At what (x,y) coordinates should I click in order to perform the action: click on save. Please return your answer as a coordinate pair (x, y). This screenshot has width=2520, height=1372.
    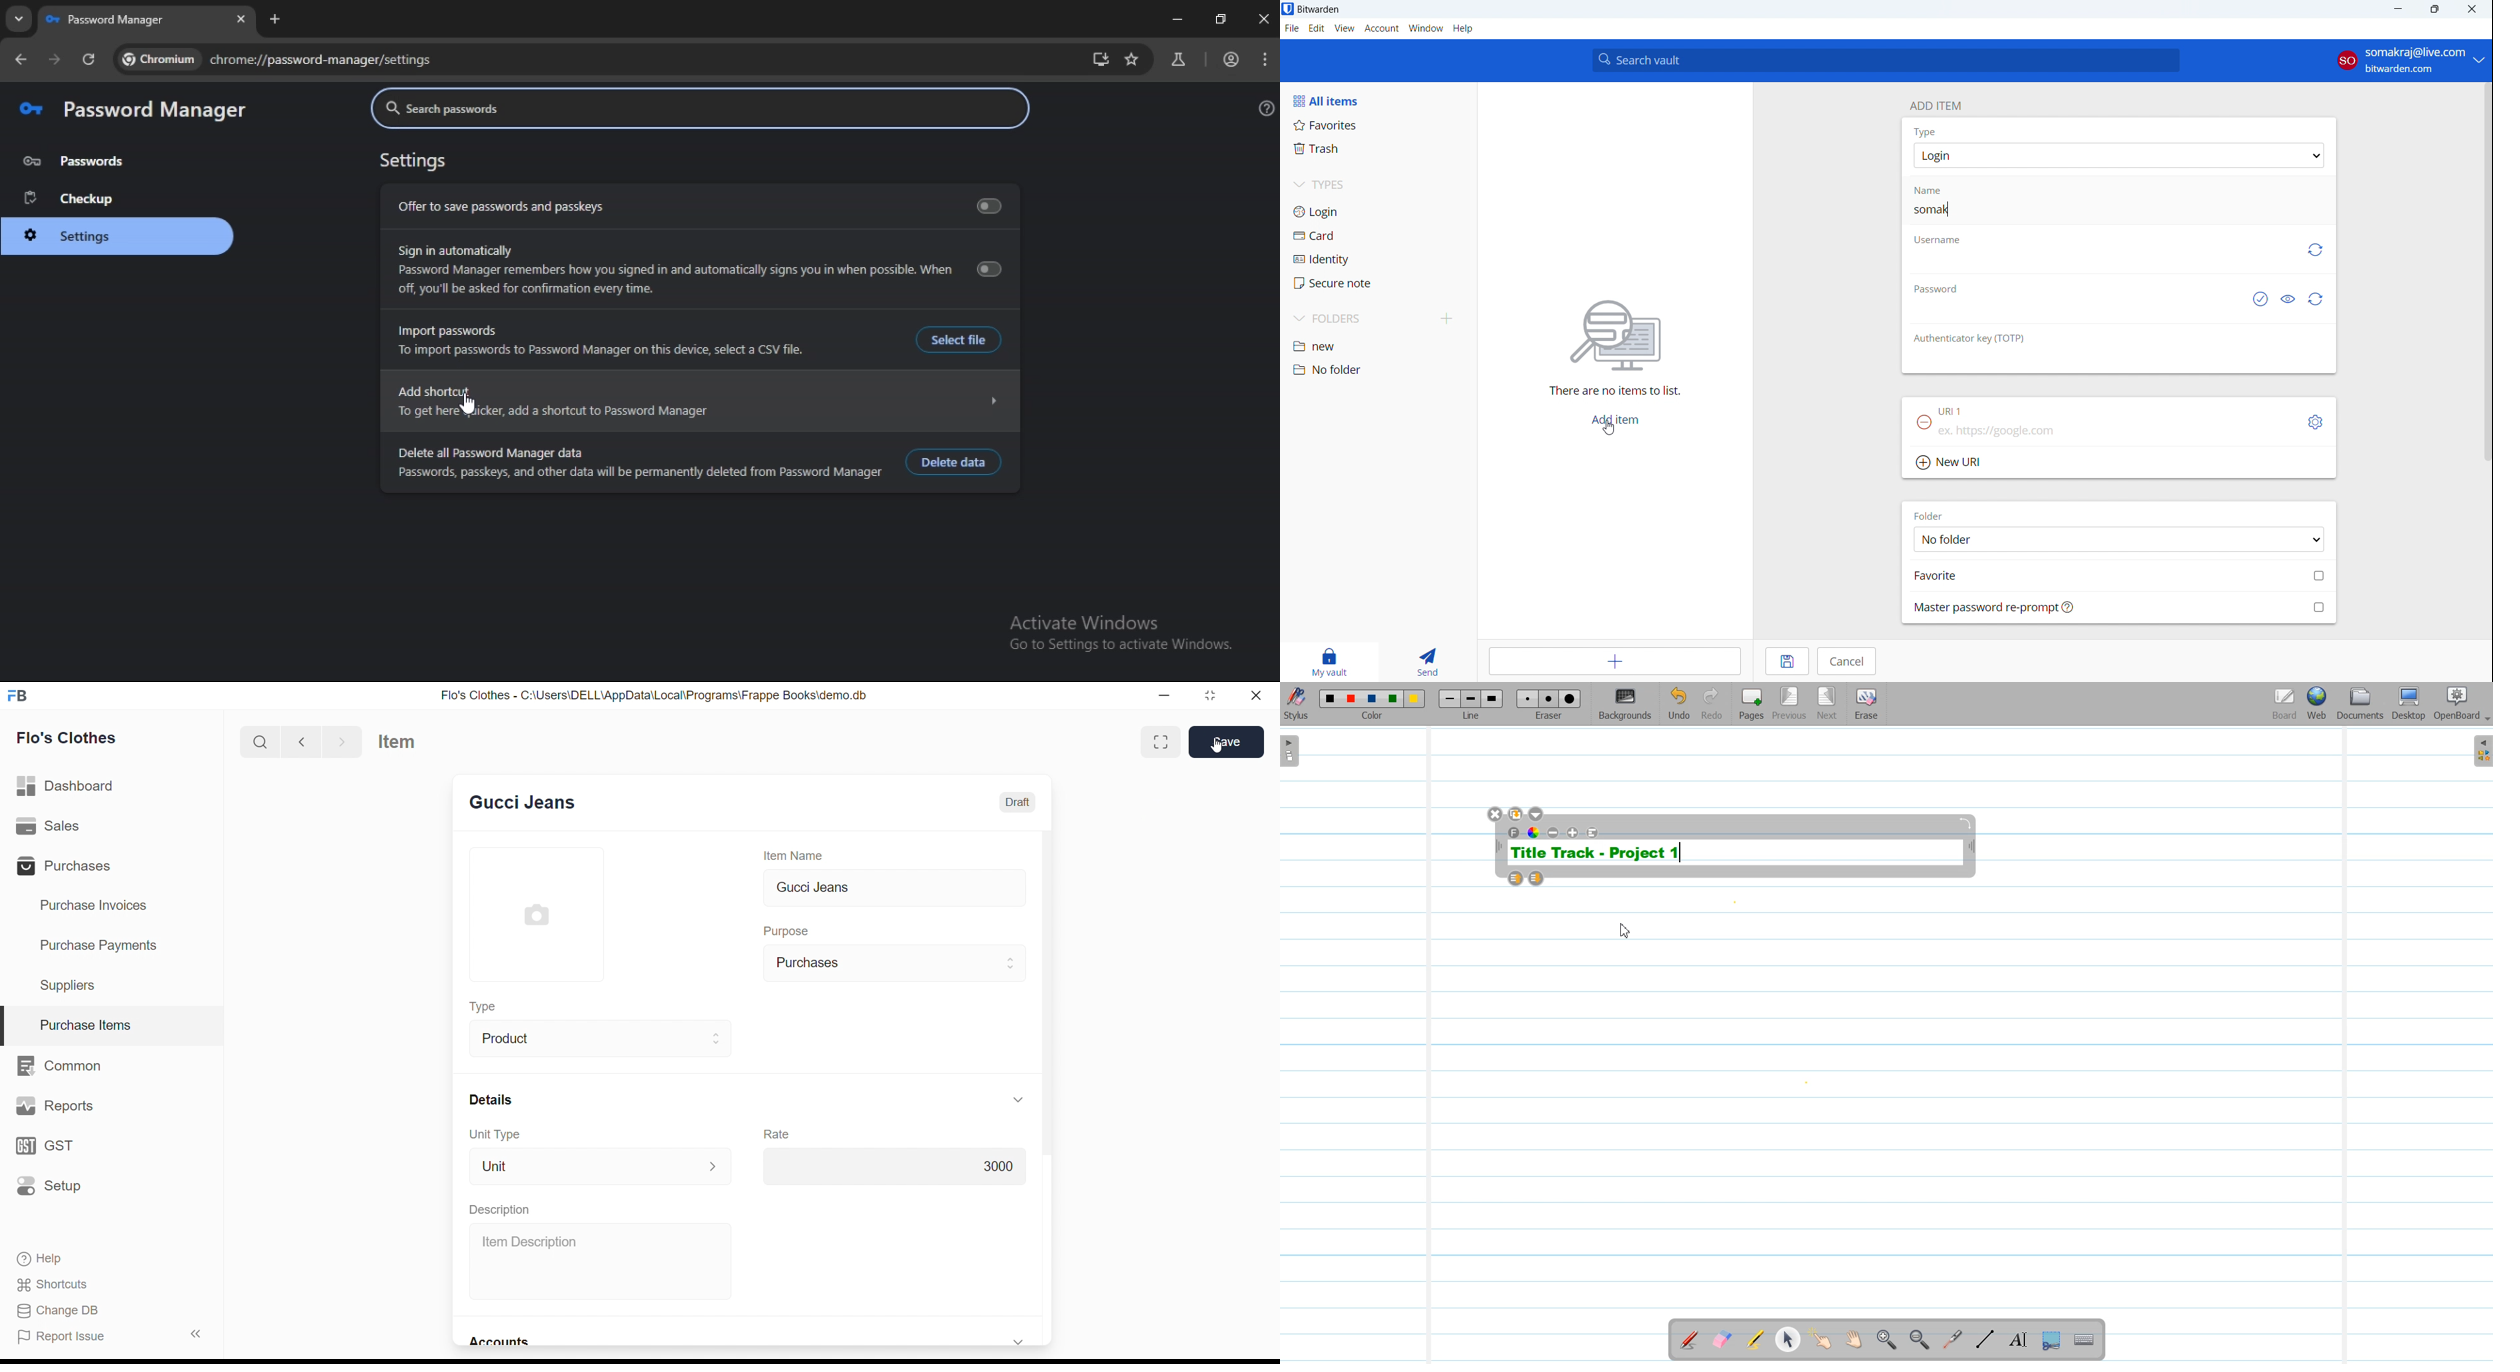
    Looking at the image, I should click on (1788, 661).